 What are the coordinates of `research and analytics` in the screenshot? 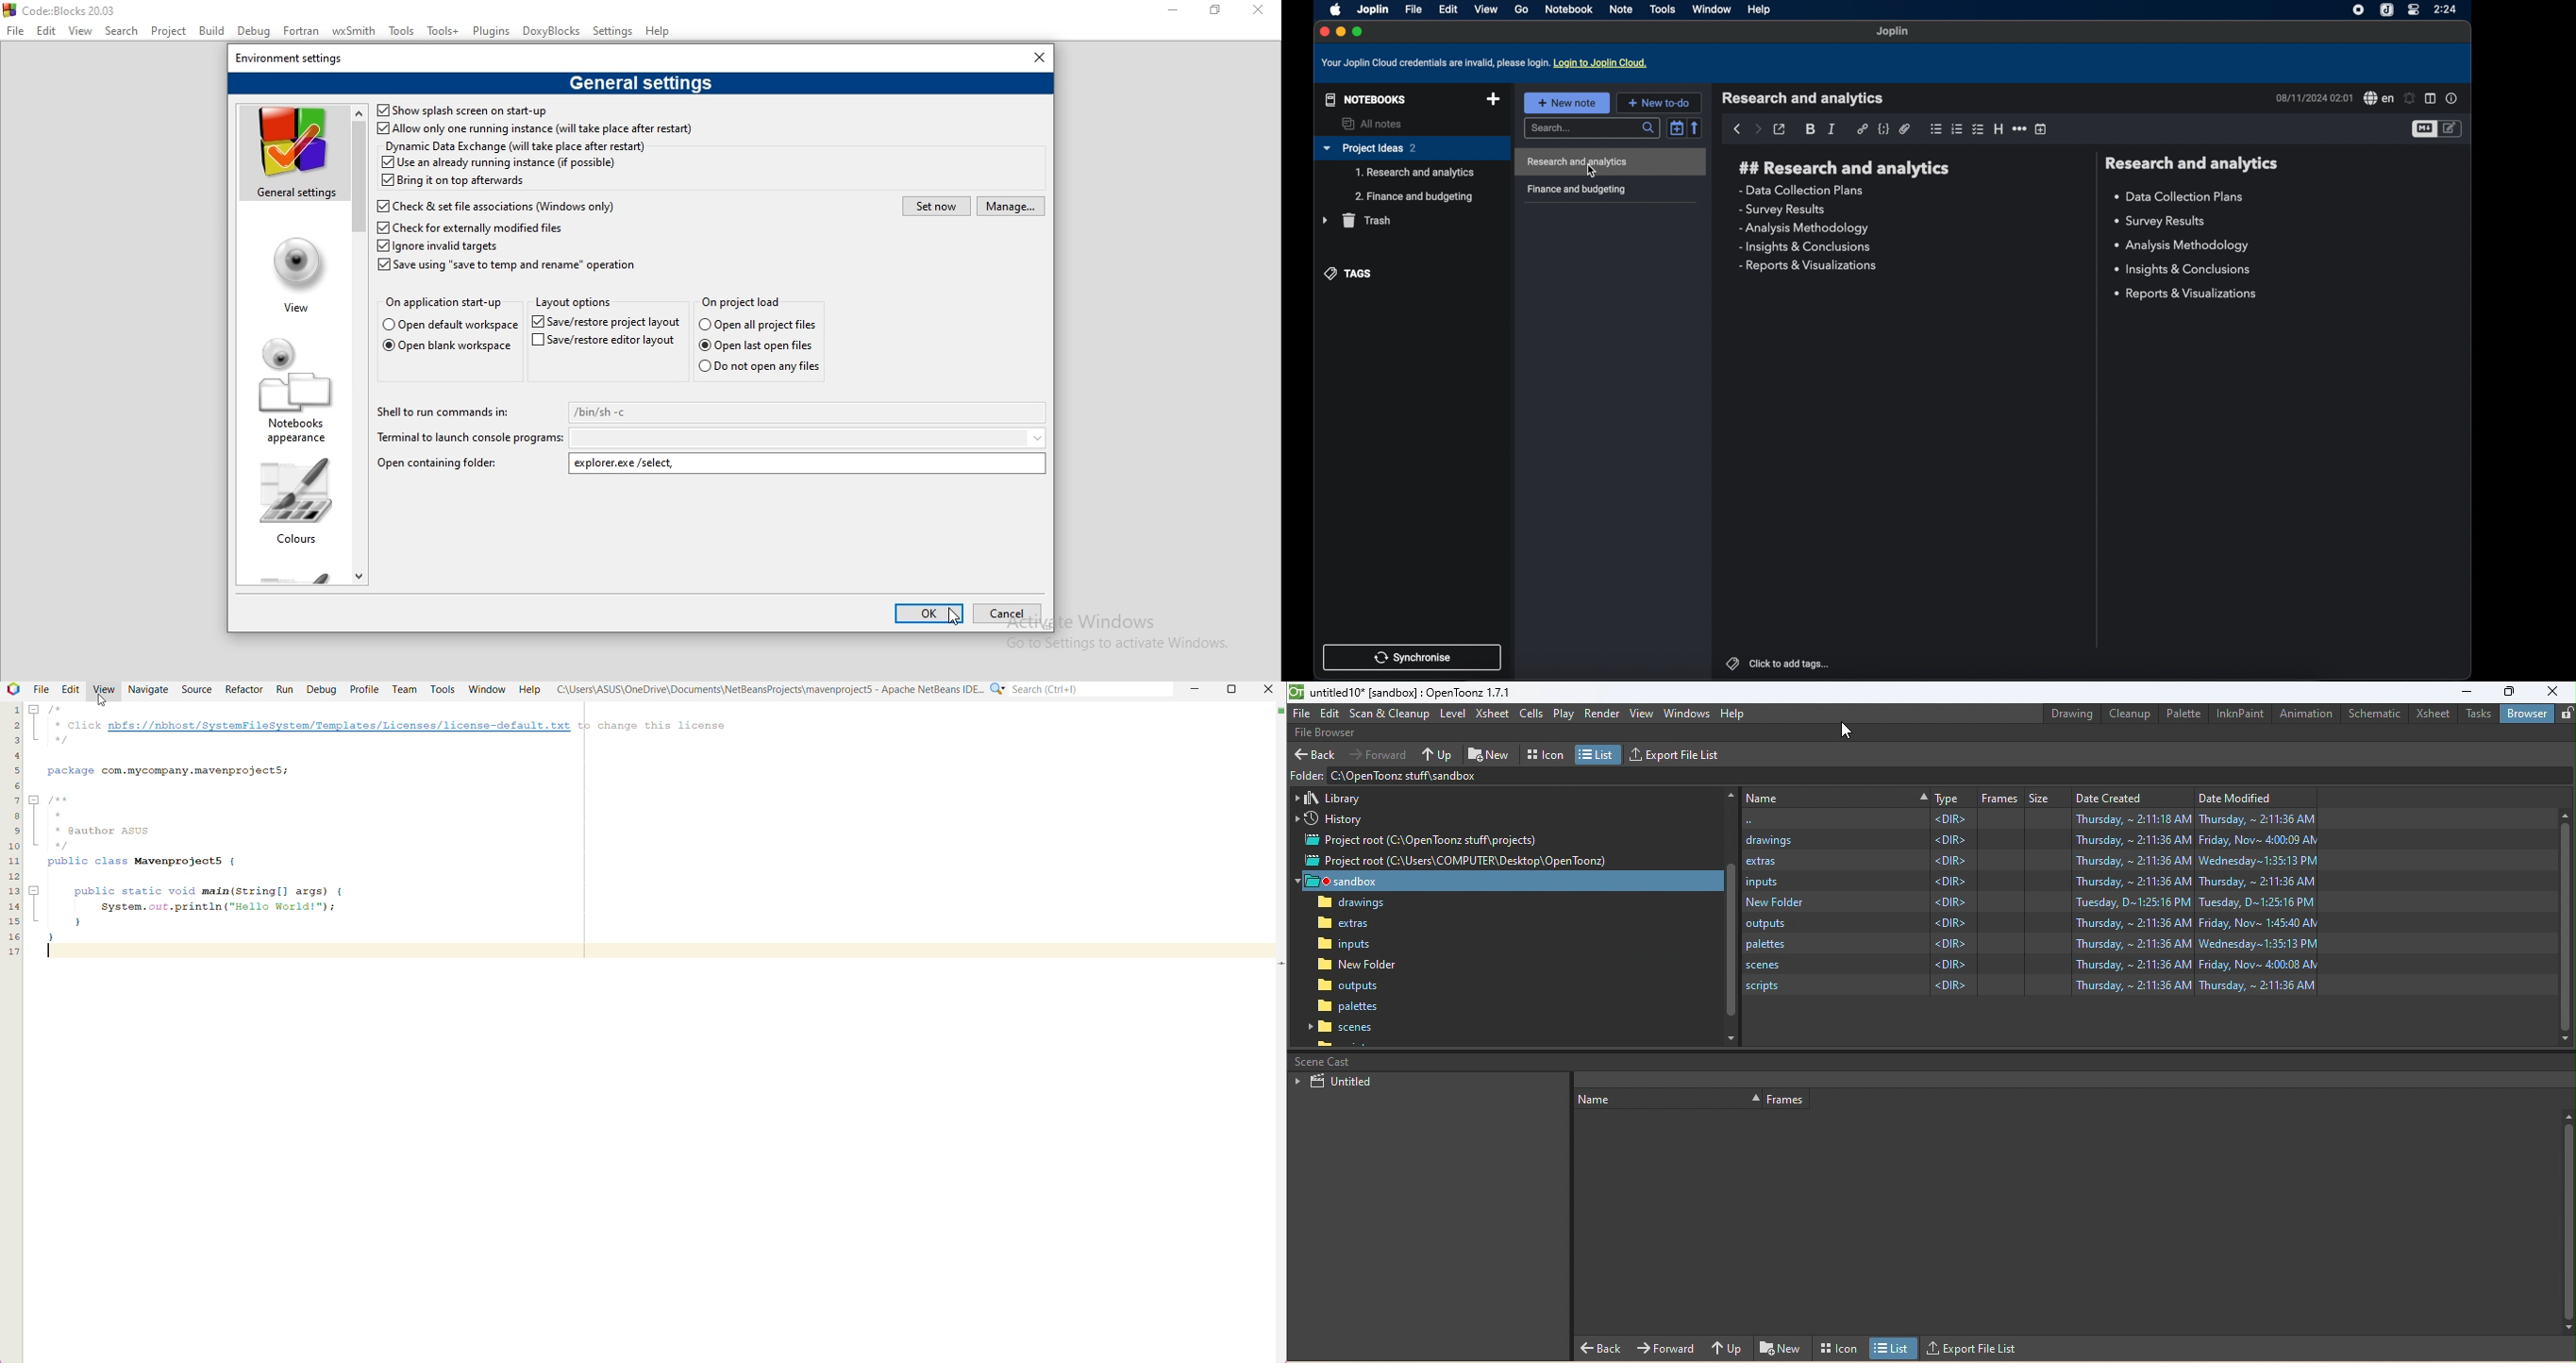 It's located at (1845, 168).